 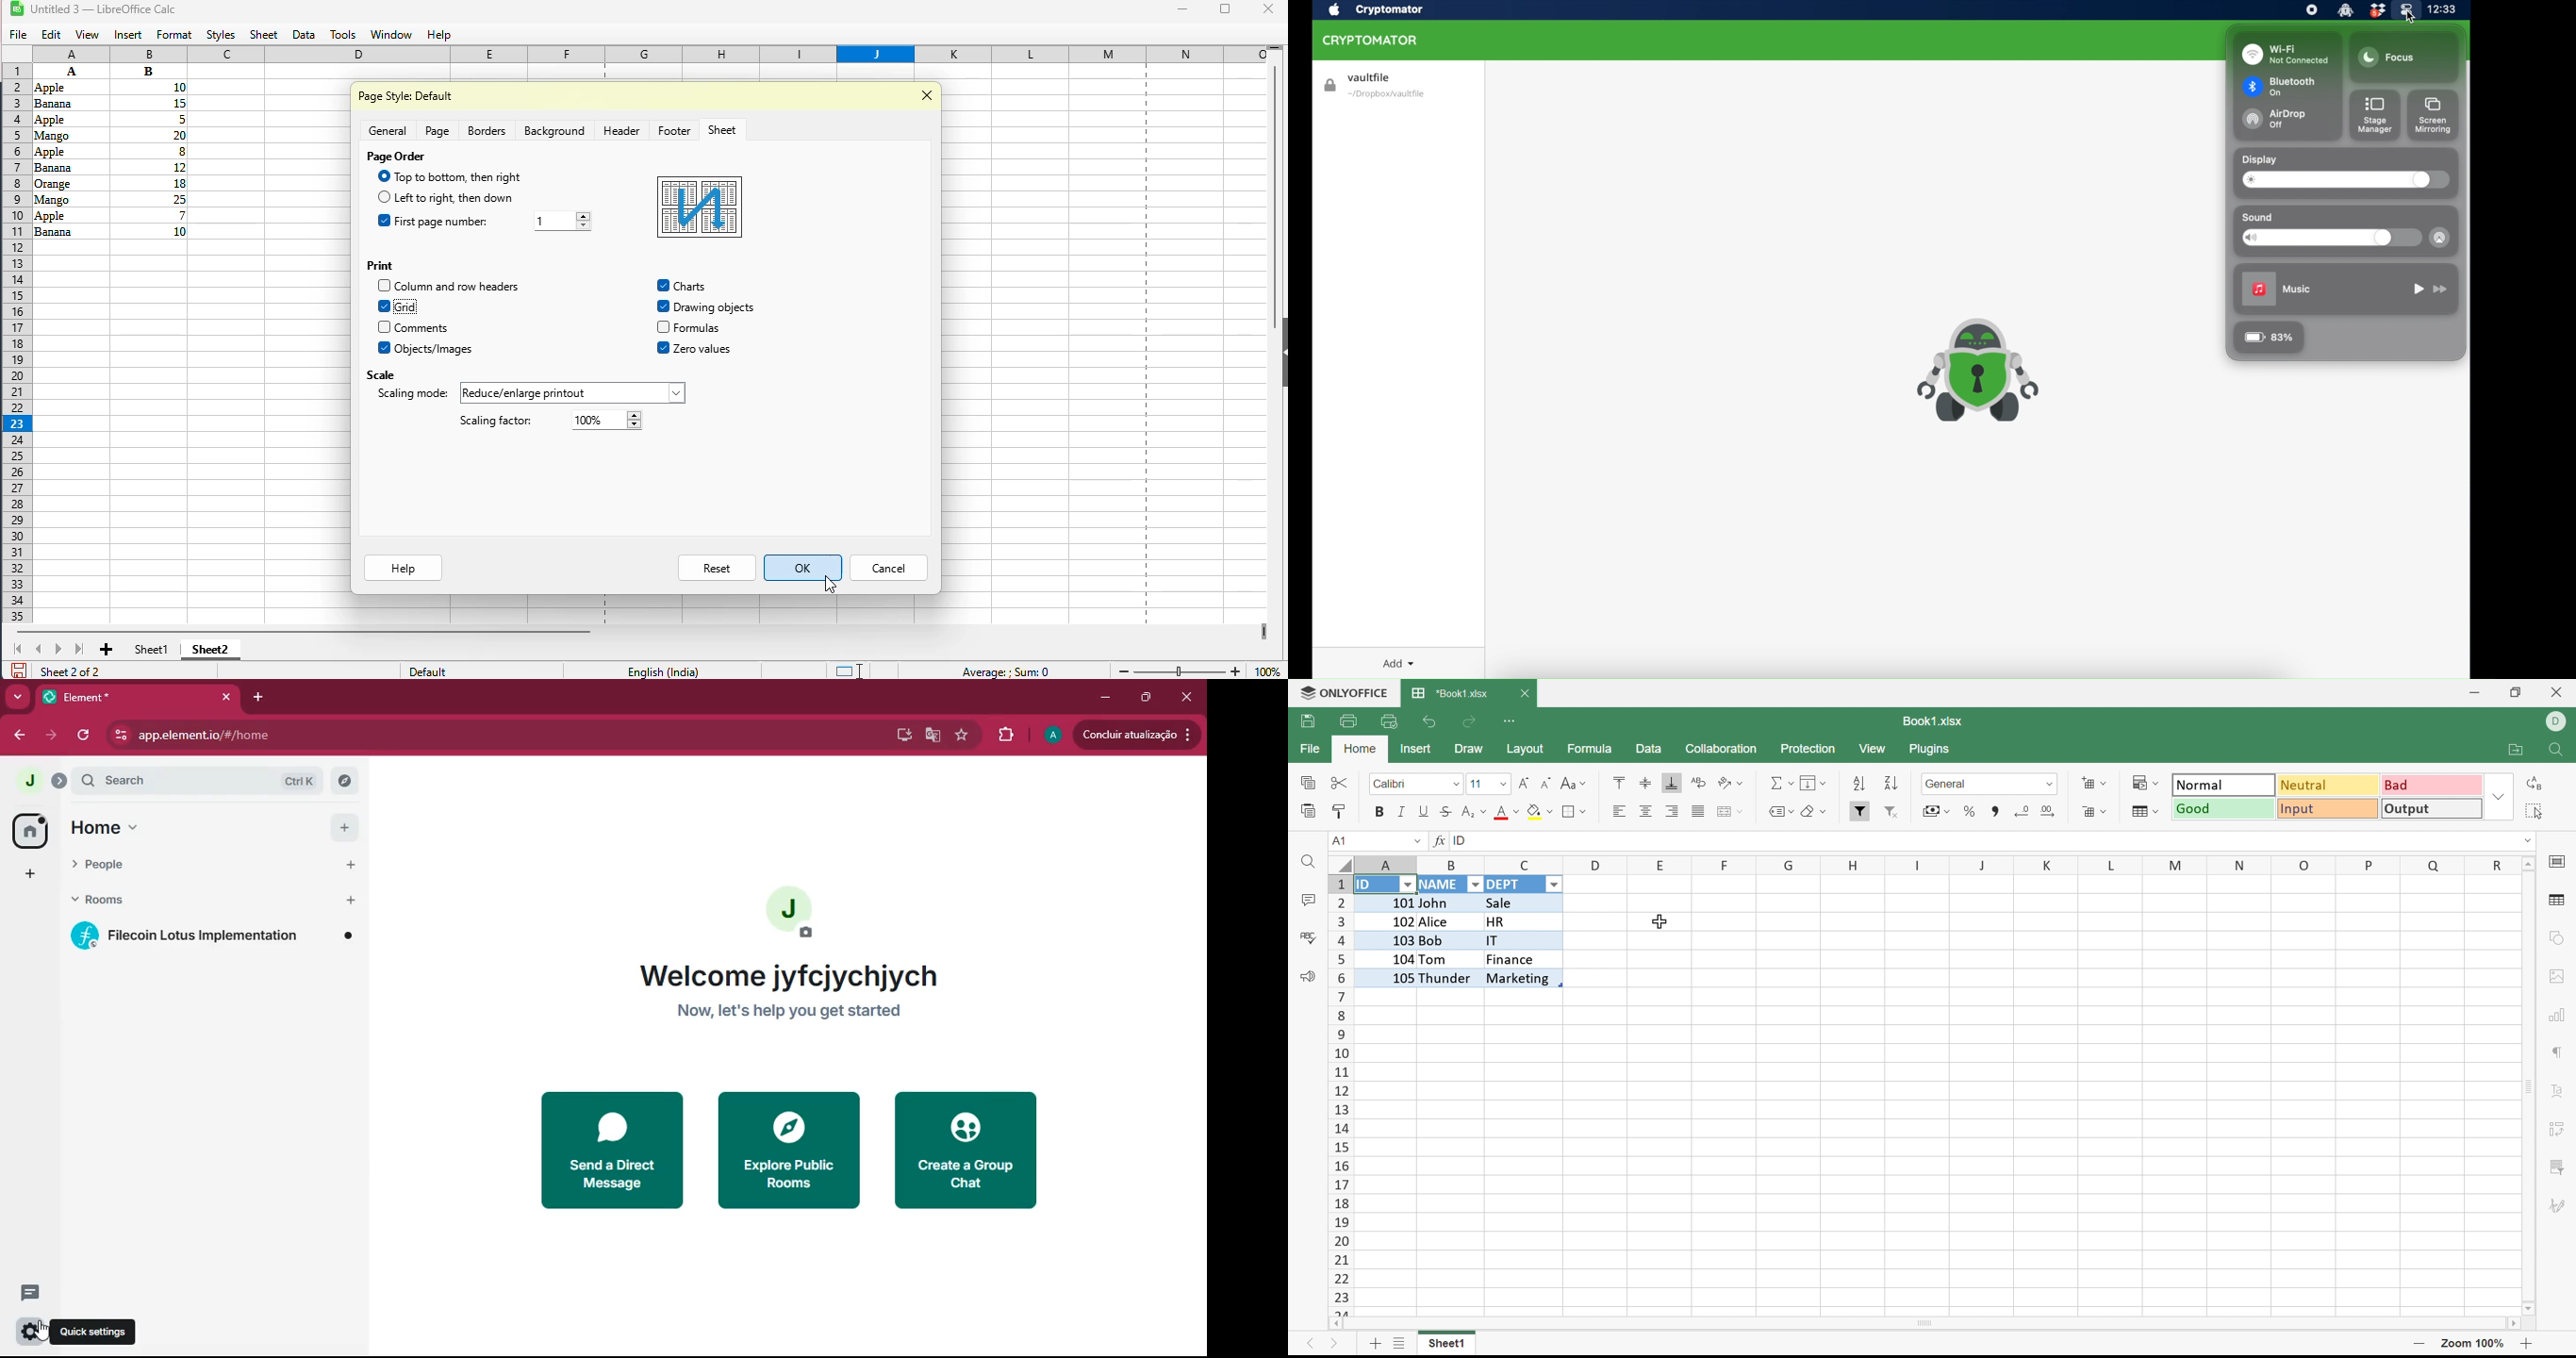 I want to click on Ascending order, so click(x=1862, y=782).